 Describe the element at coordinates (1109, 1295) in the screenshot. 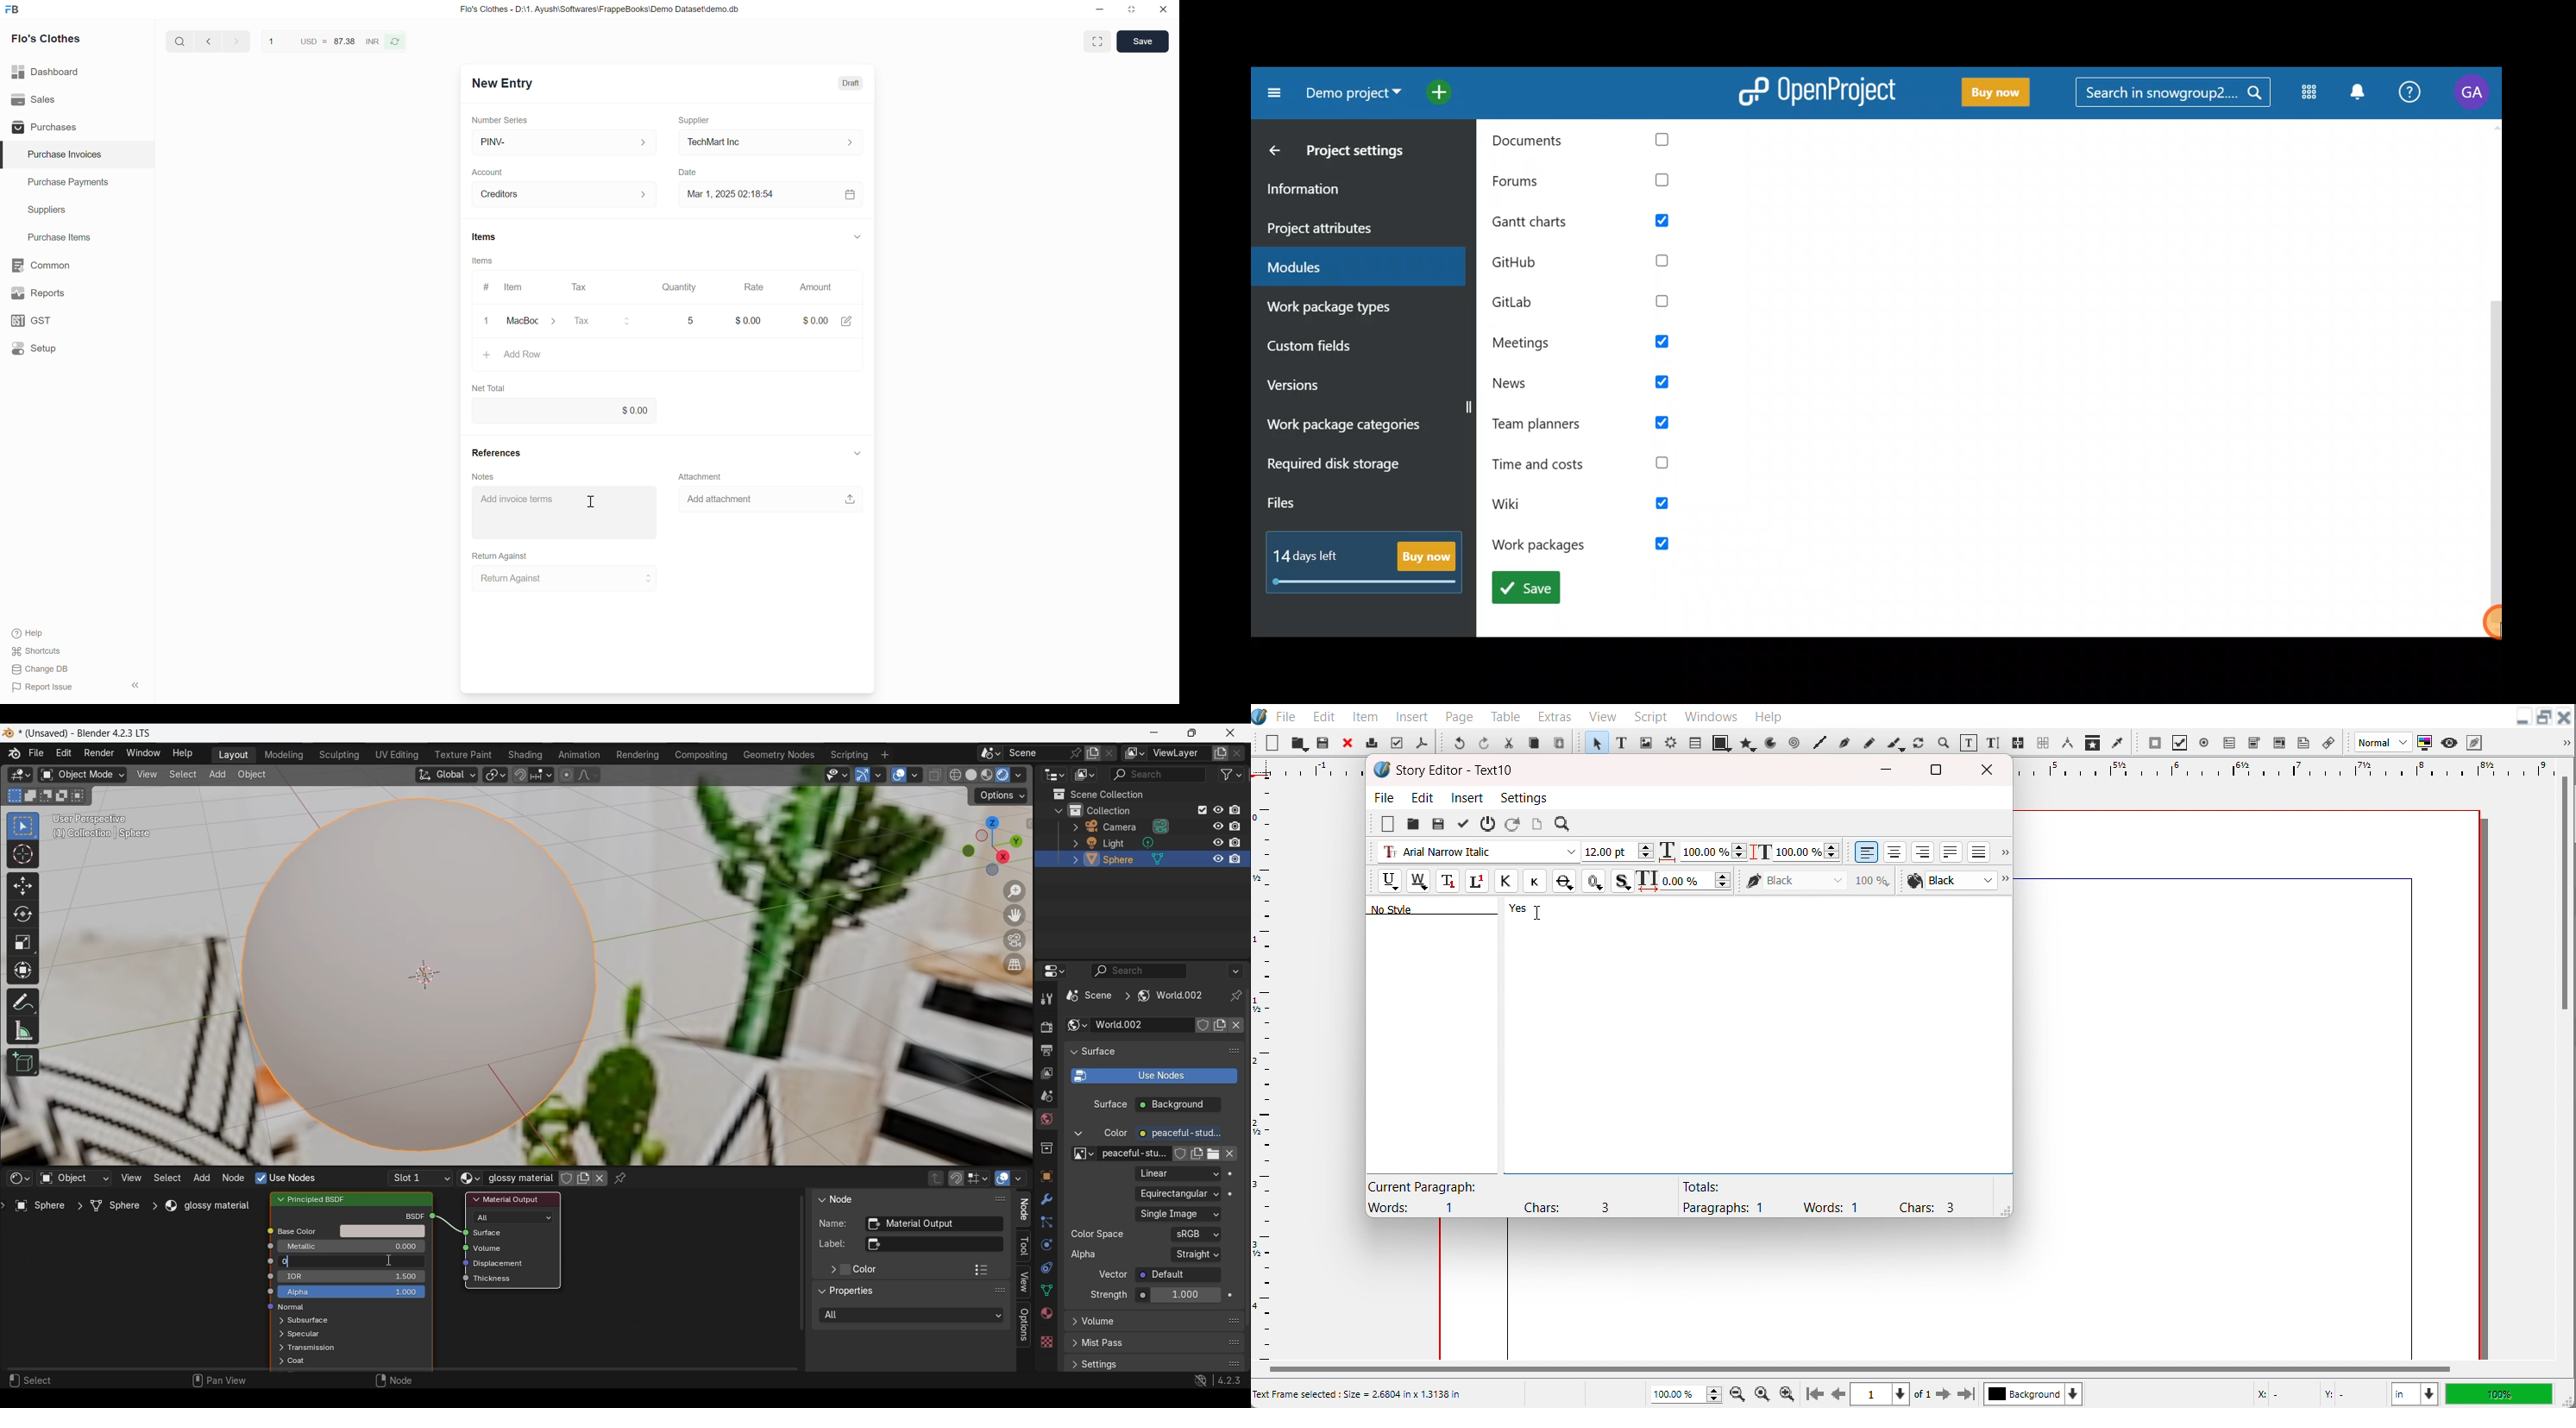

I see `Strength ` at that location.